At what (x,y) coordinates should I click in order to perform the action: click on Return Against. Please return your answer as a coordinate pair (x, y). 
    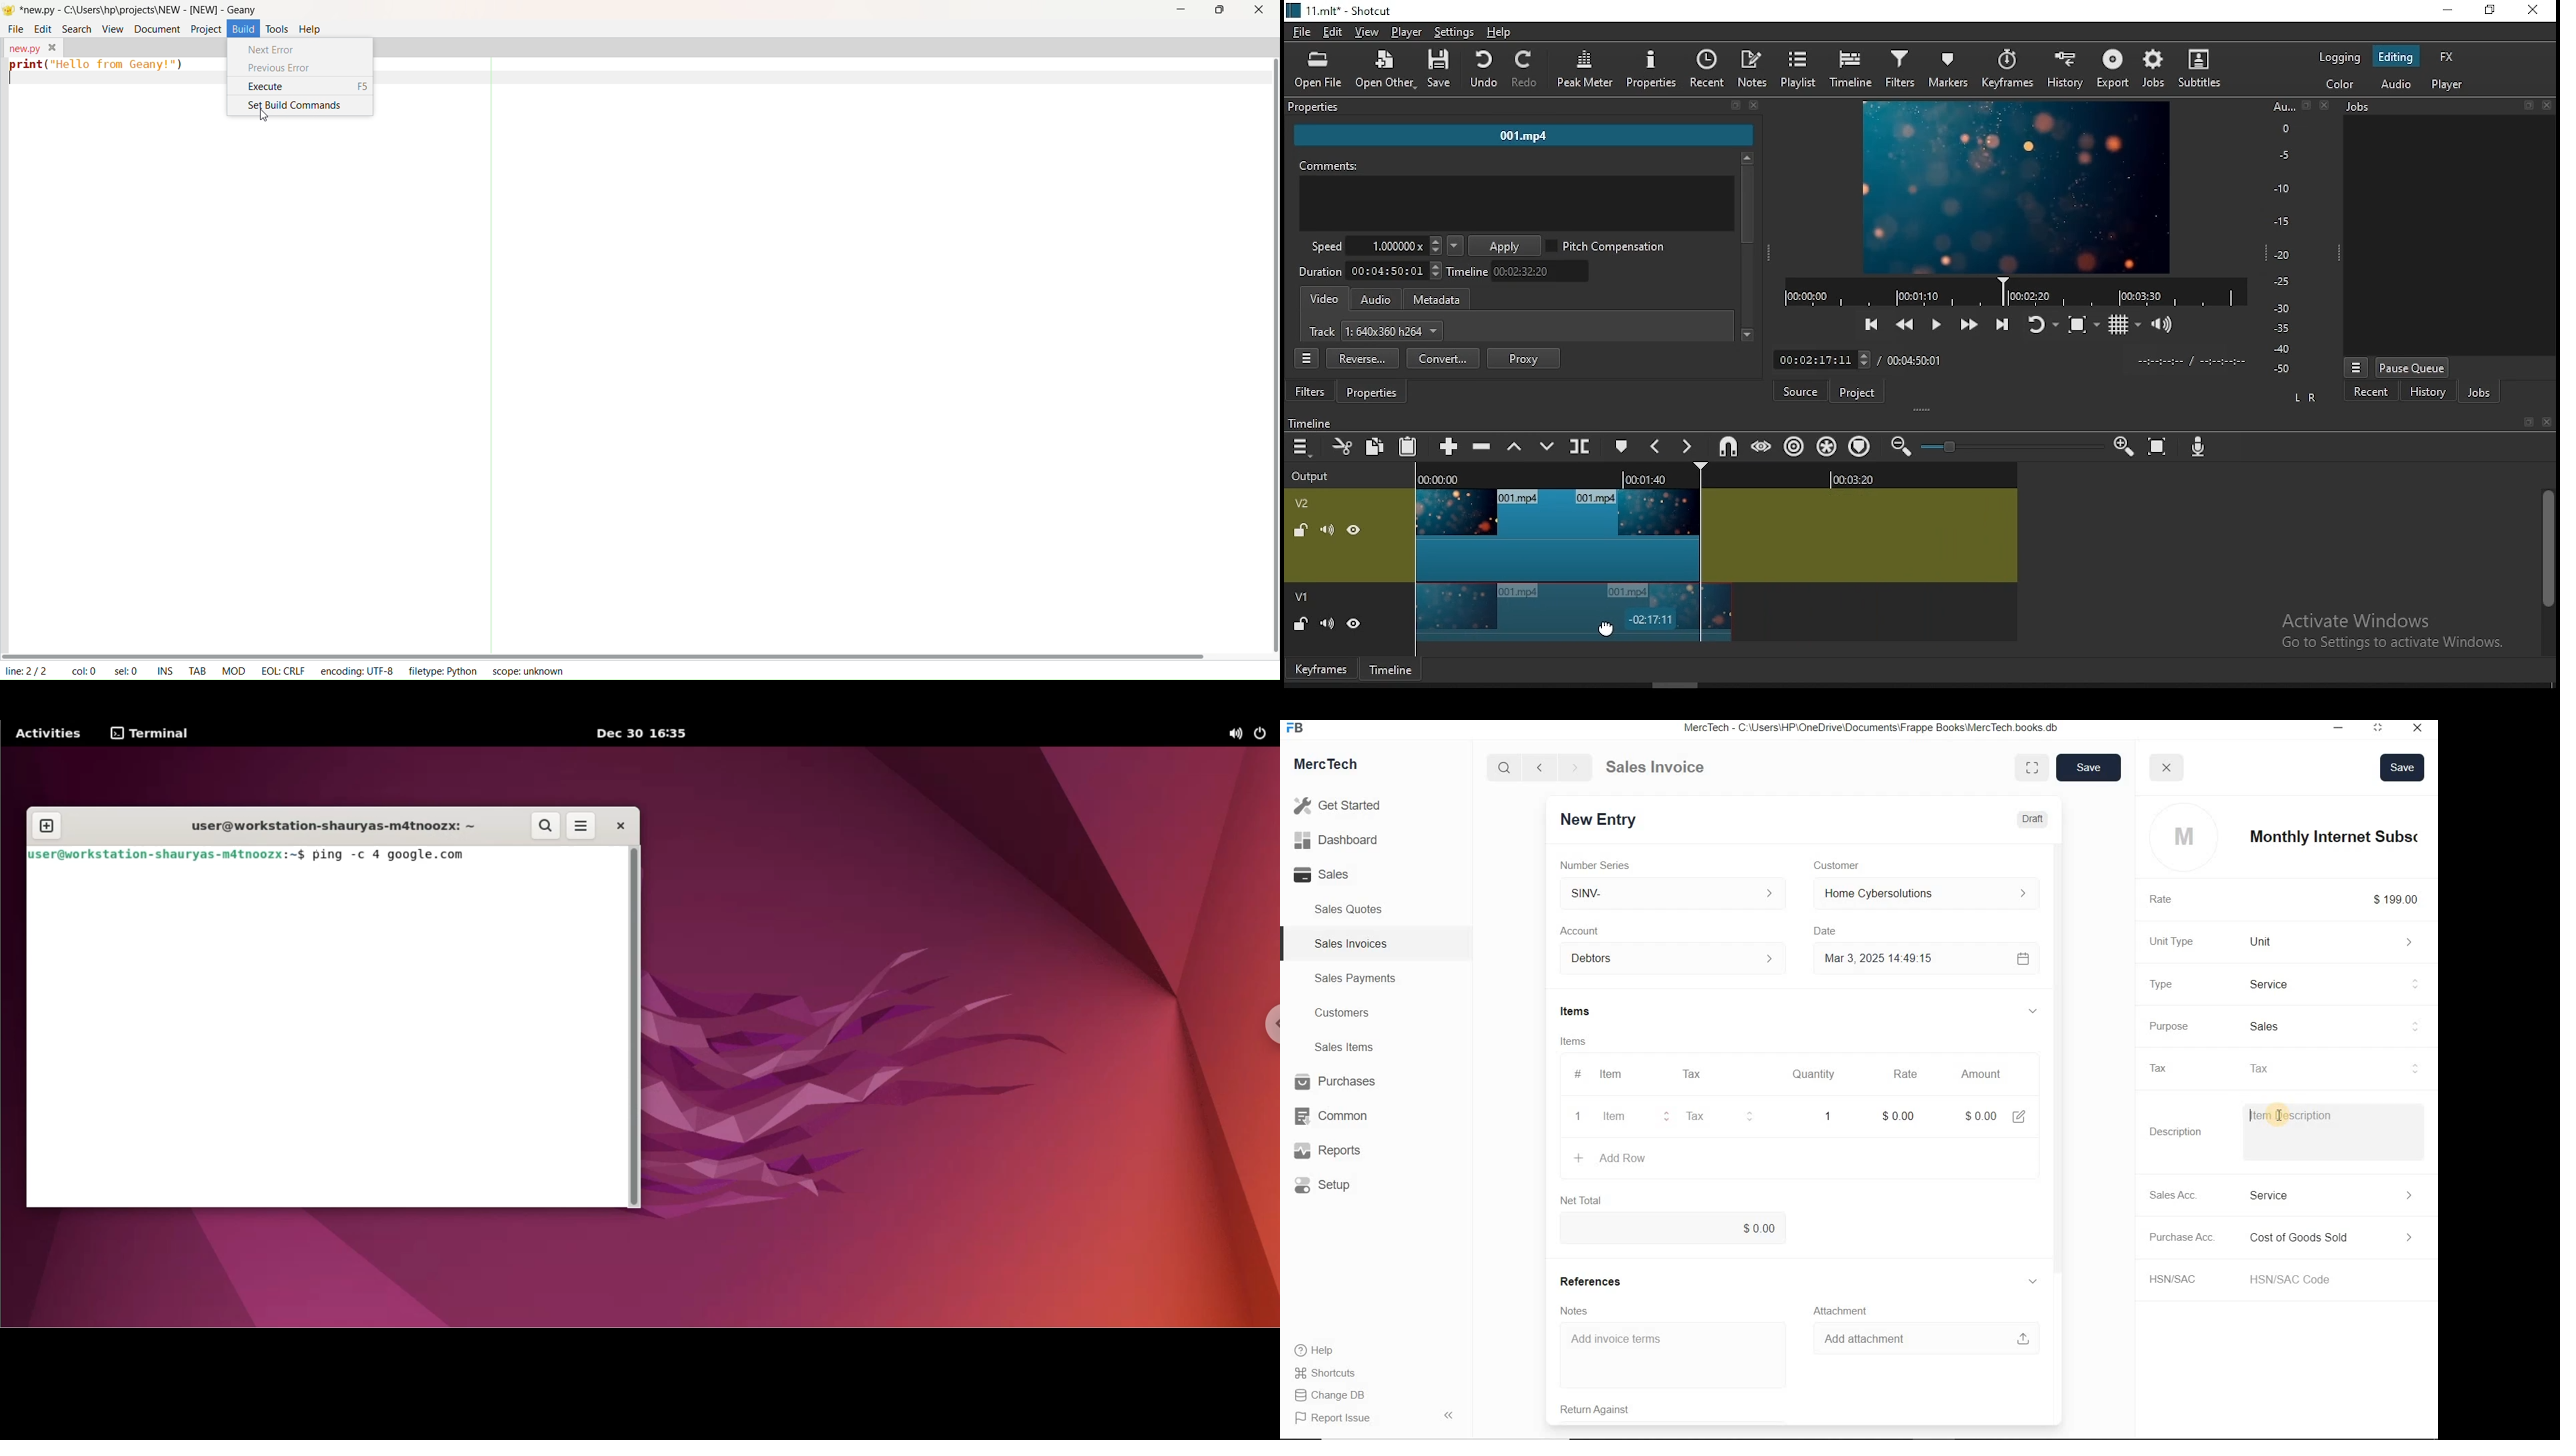
    Looking at the image, I should click on (1604, 1408).